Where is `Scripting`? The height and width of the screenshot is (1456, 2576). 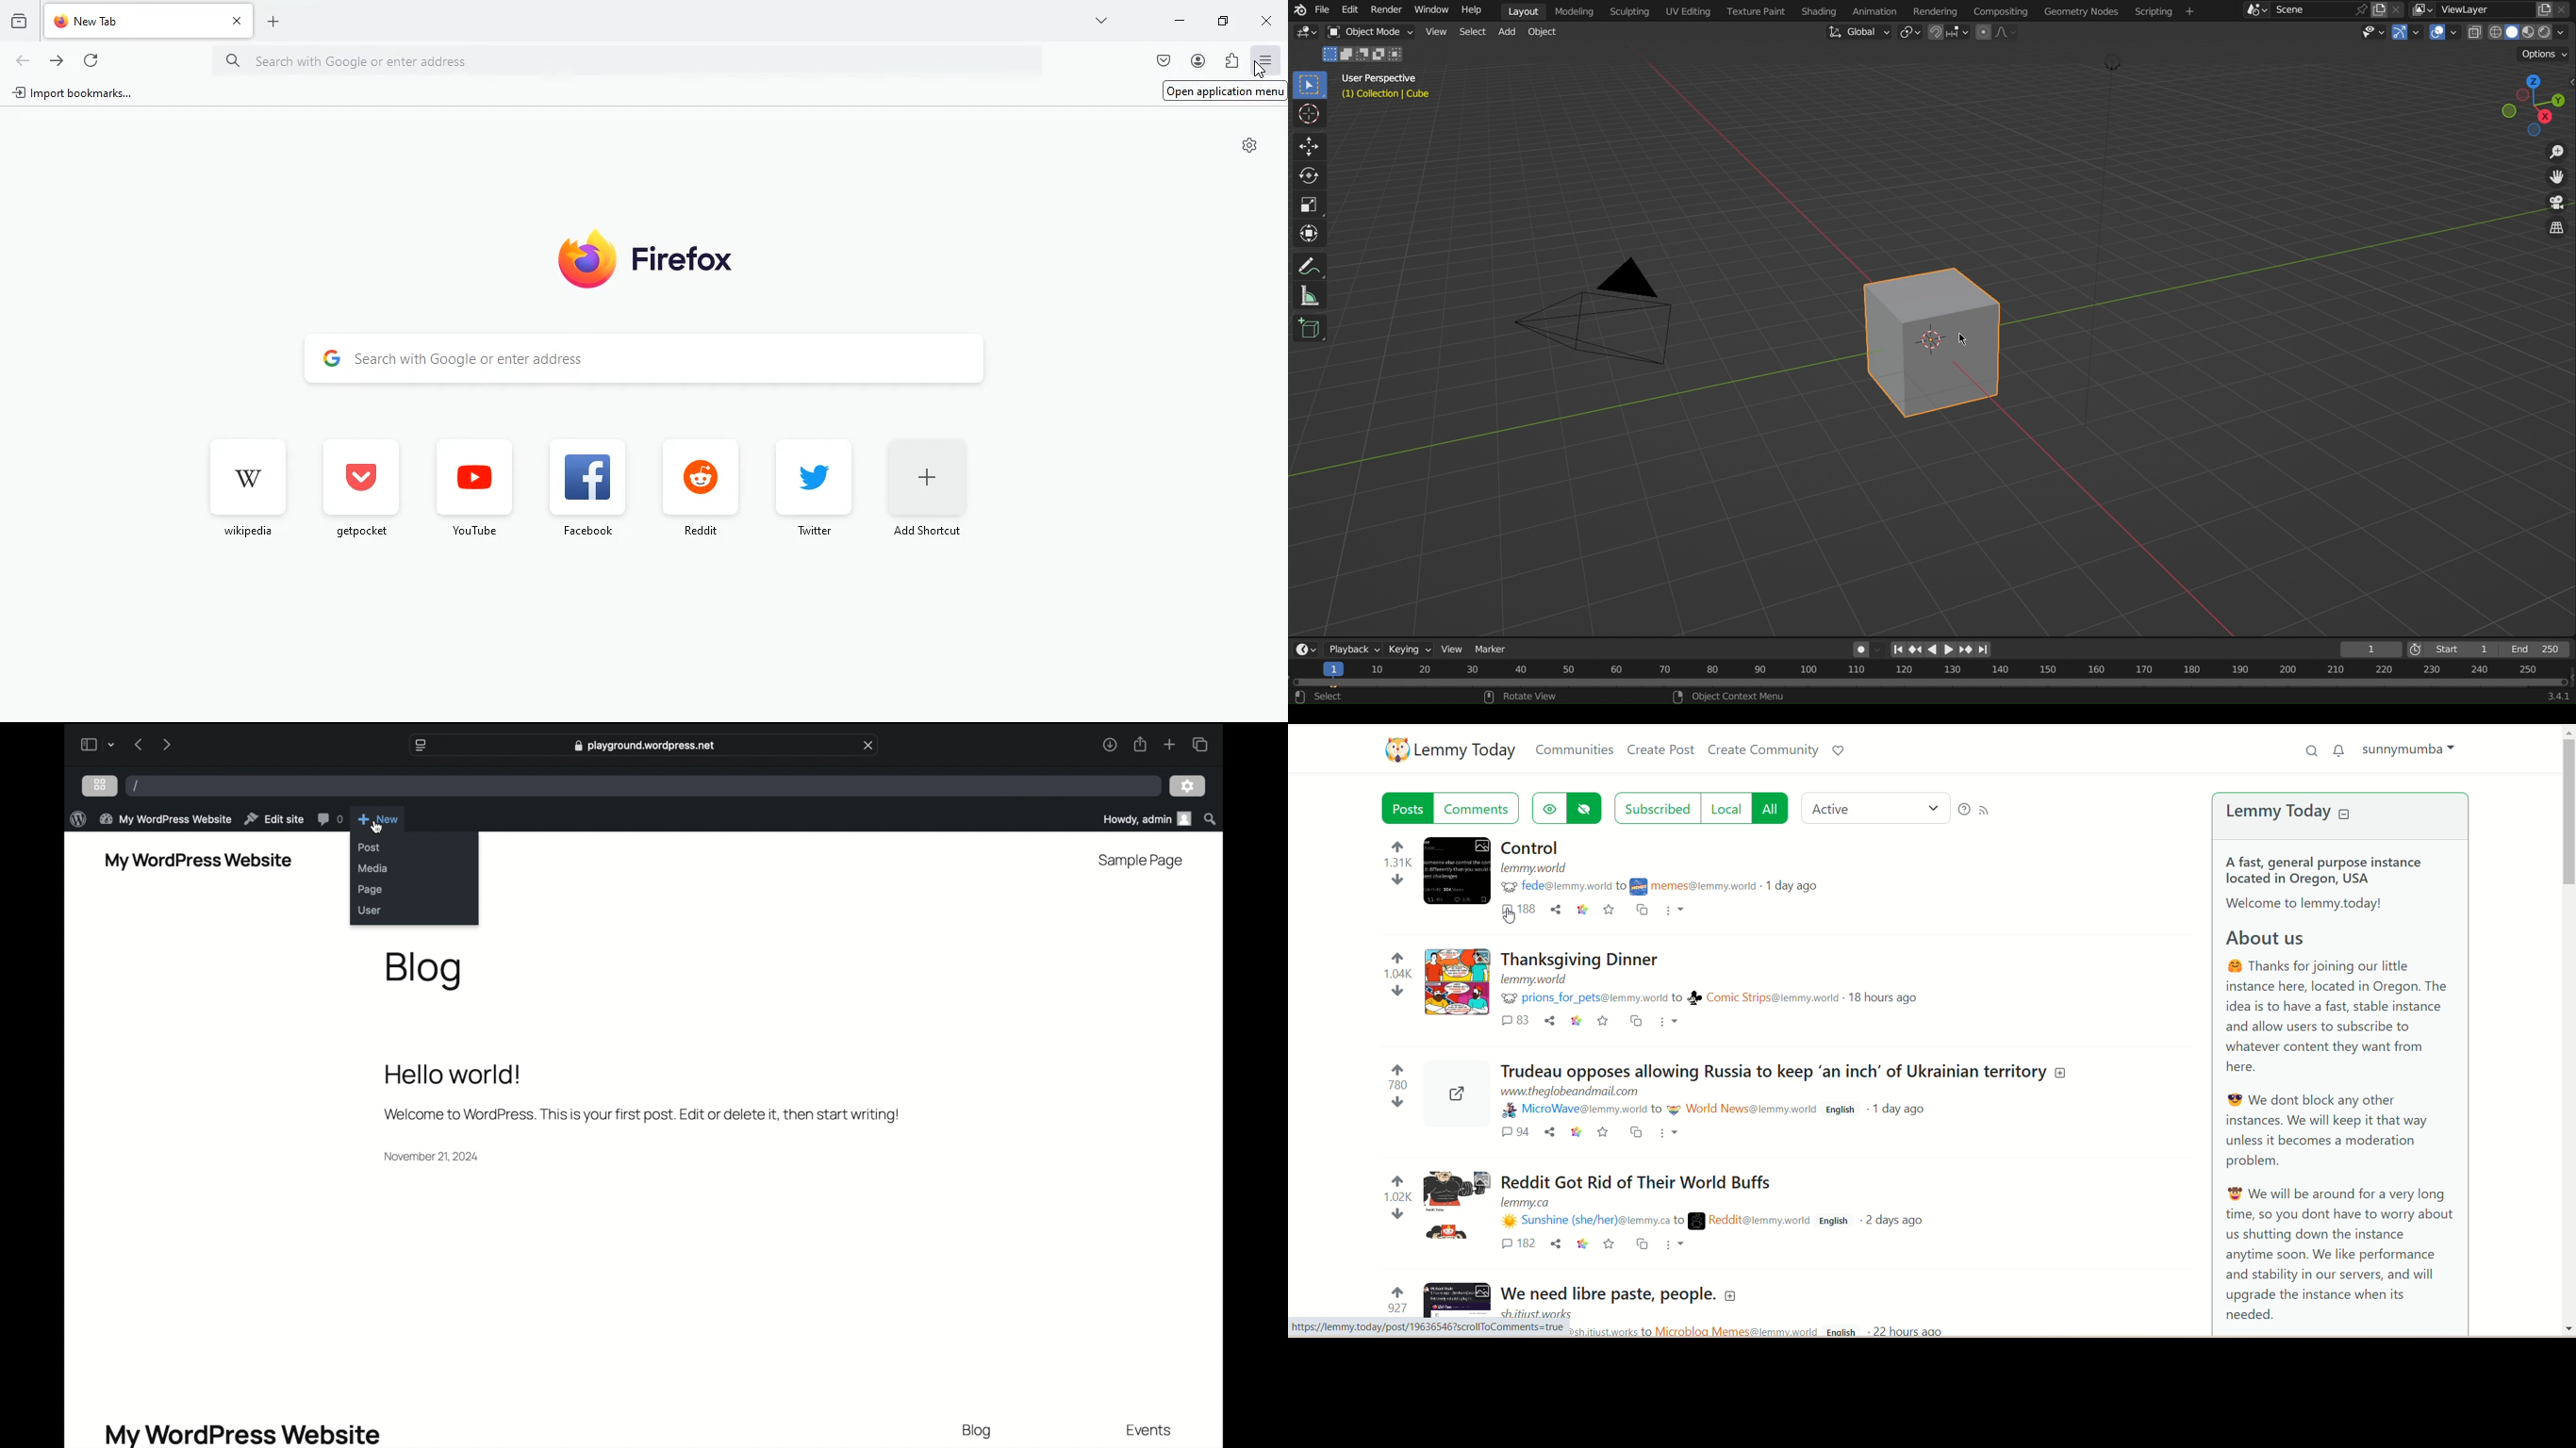 Scripting is located at coordinates (2163, 11).